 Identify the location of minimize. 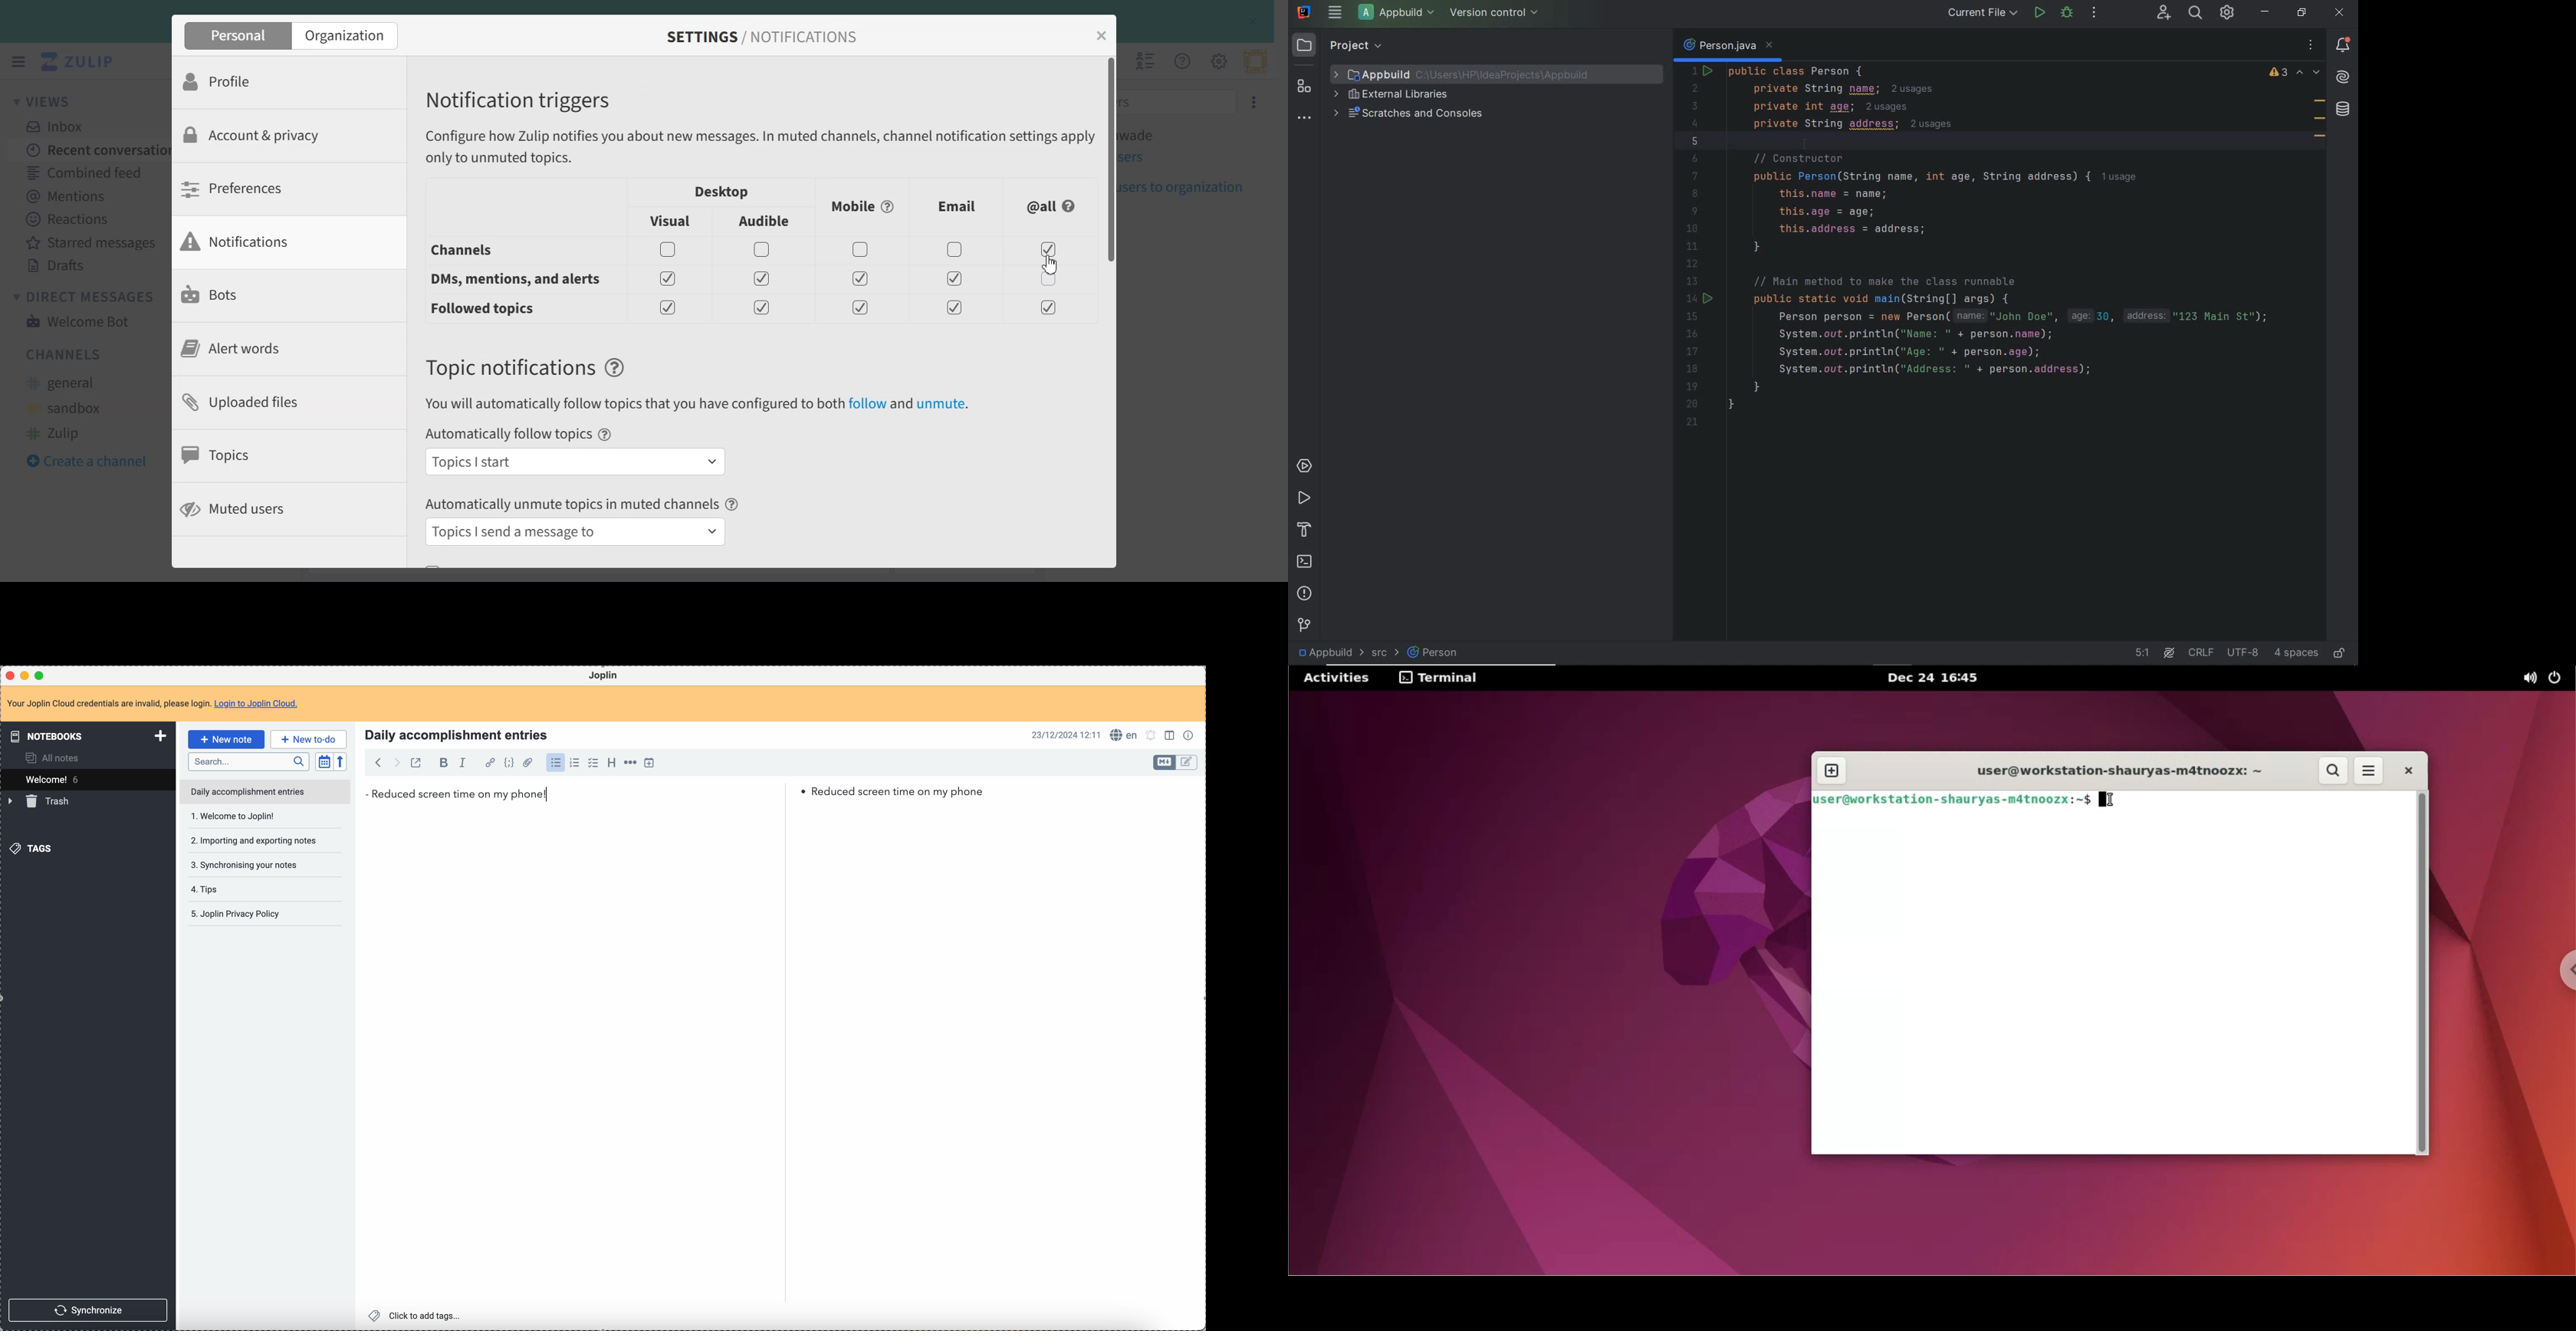
(27, 675).